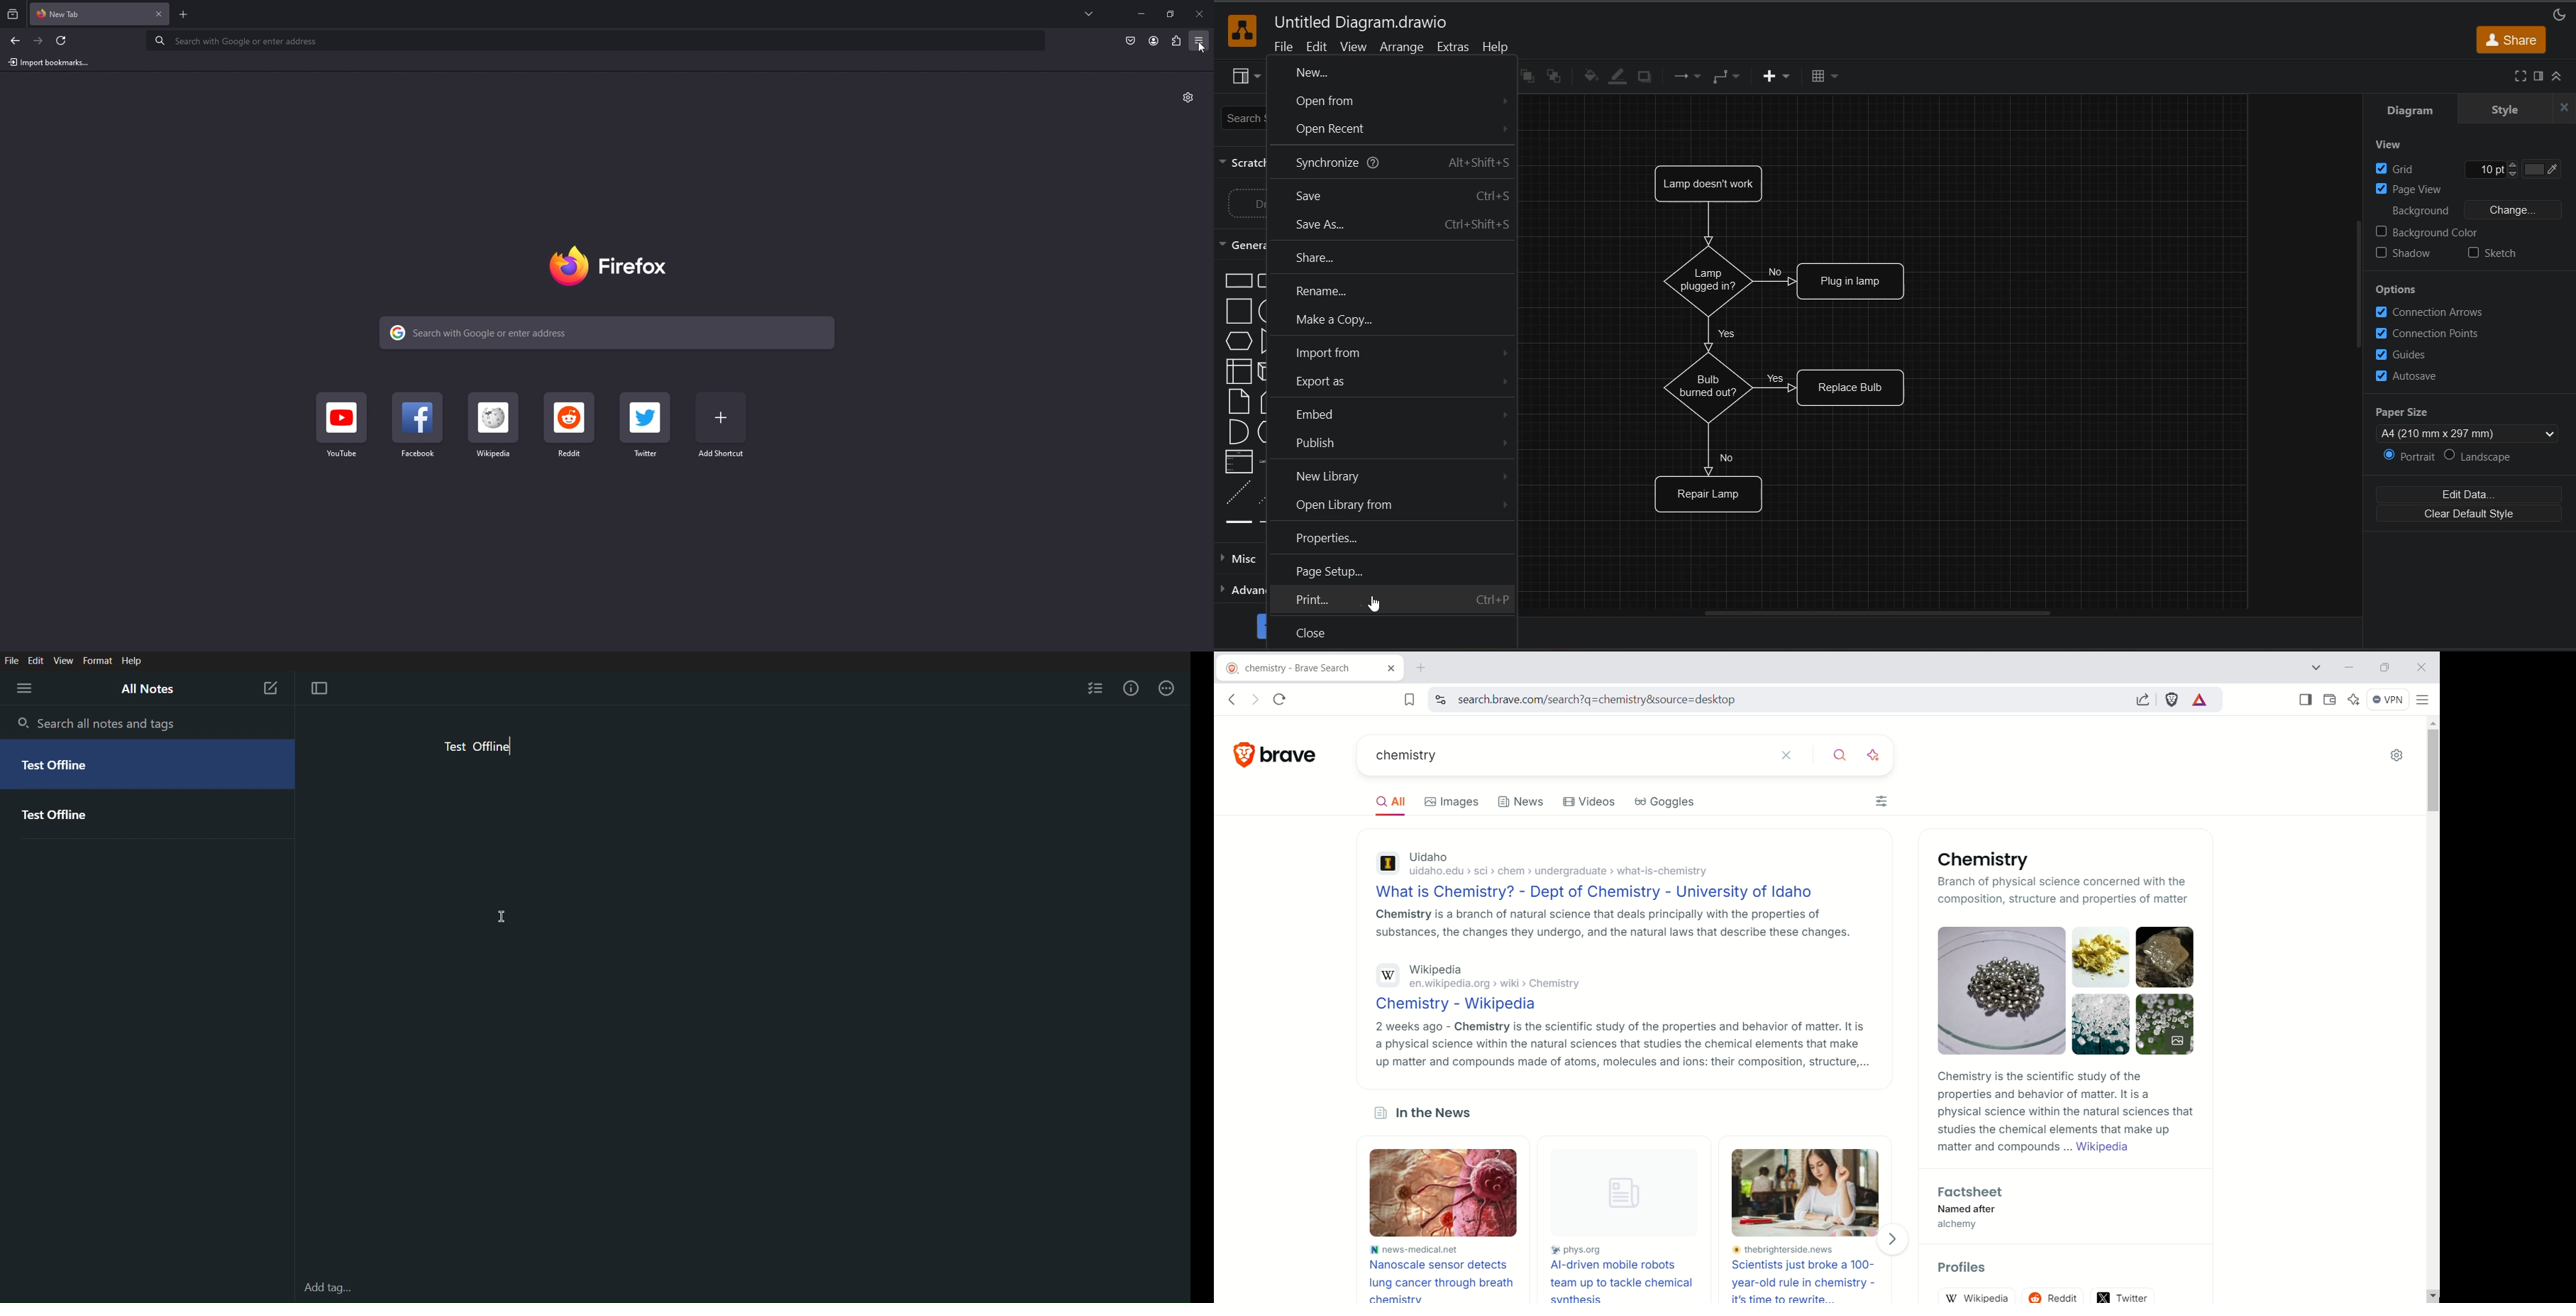 The height and width of the screenshot is (1316, 2576). Describe the element at coordinates (270, 687) in the screenshot. I see `New Note` at that location.